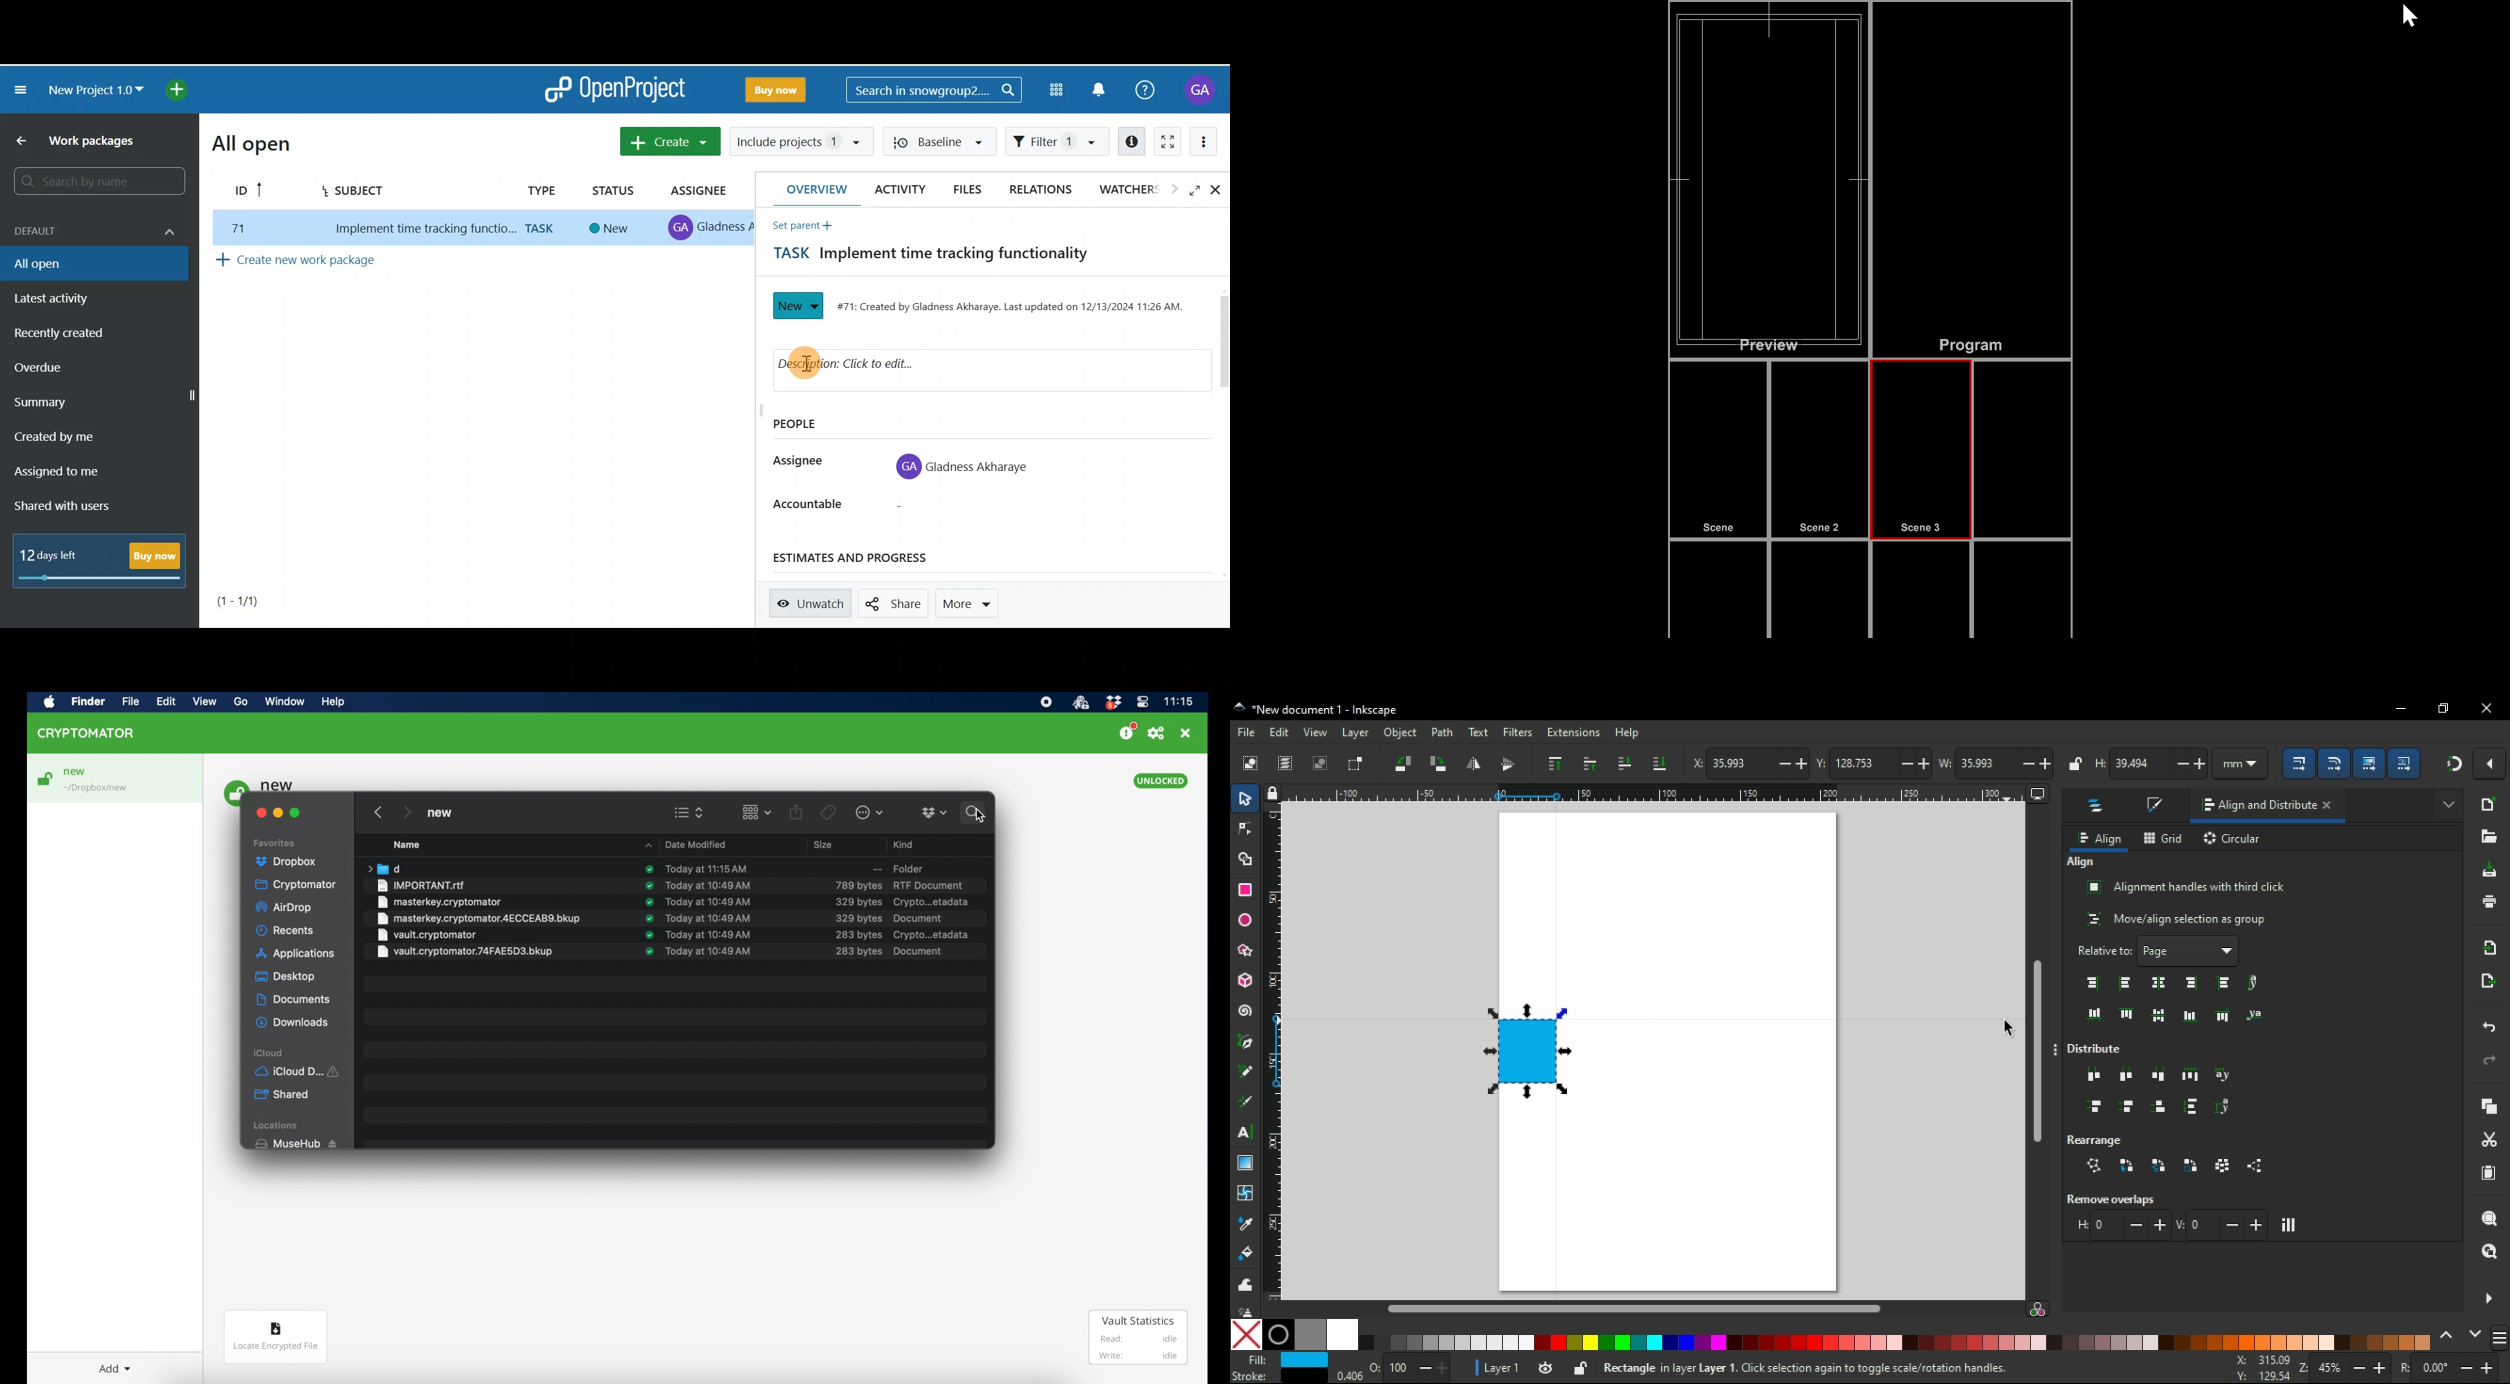 Image resolution: width=2520 pixels, height=1400 pixels. Describe the element at coordinates (1771, 180) in the screenshot. I see `Preview` at that location.